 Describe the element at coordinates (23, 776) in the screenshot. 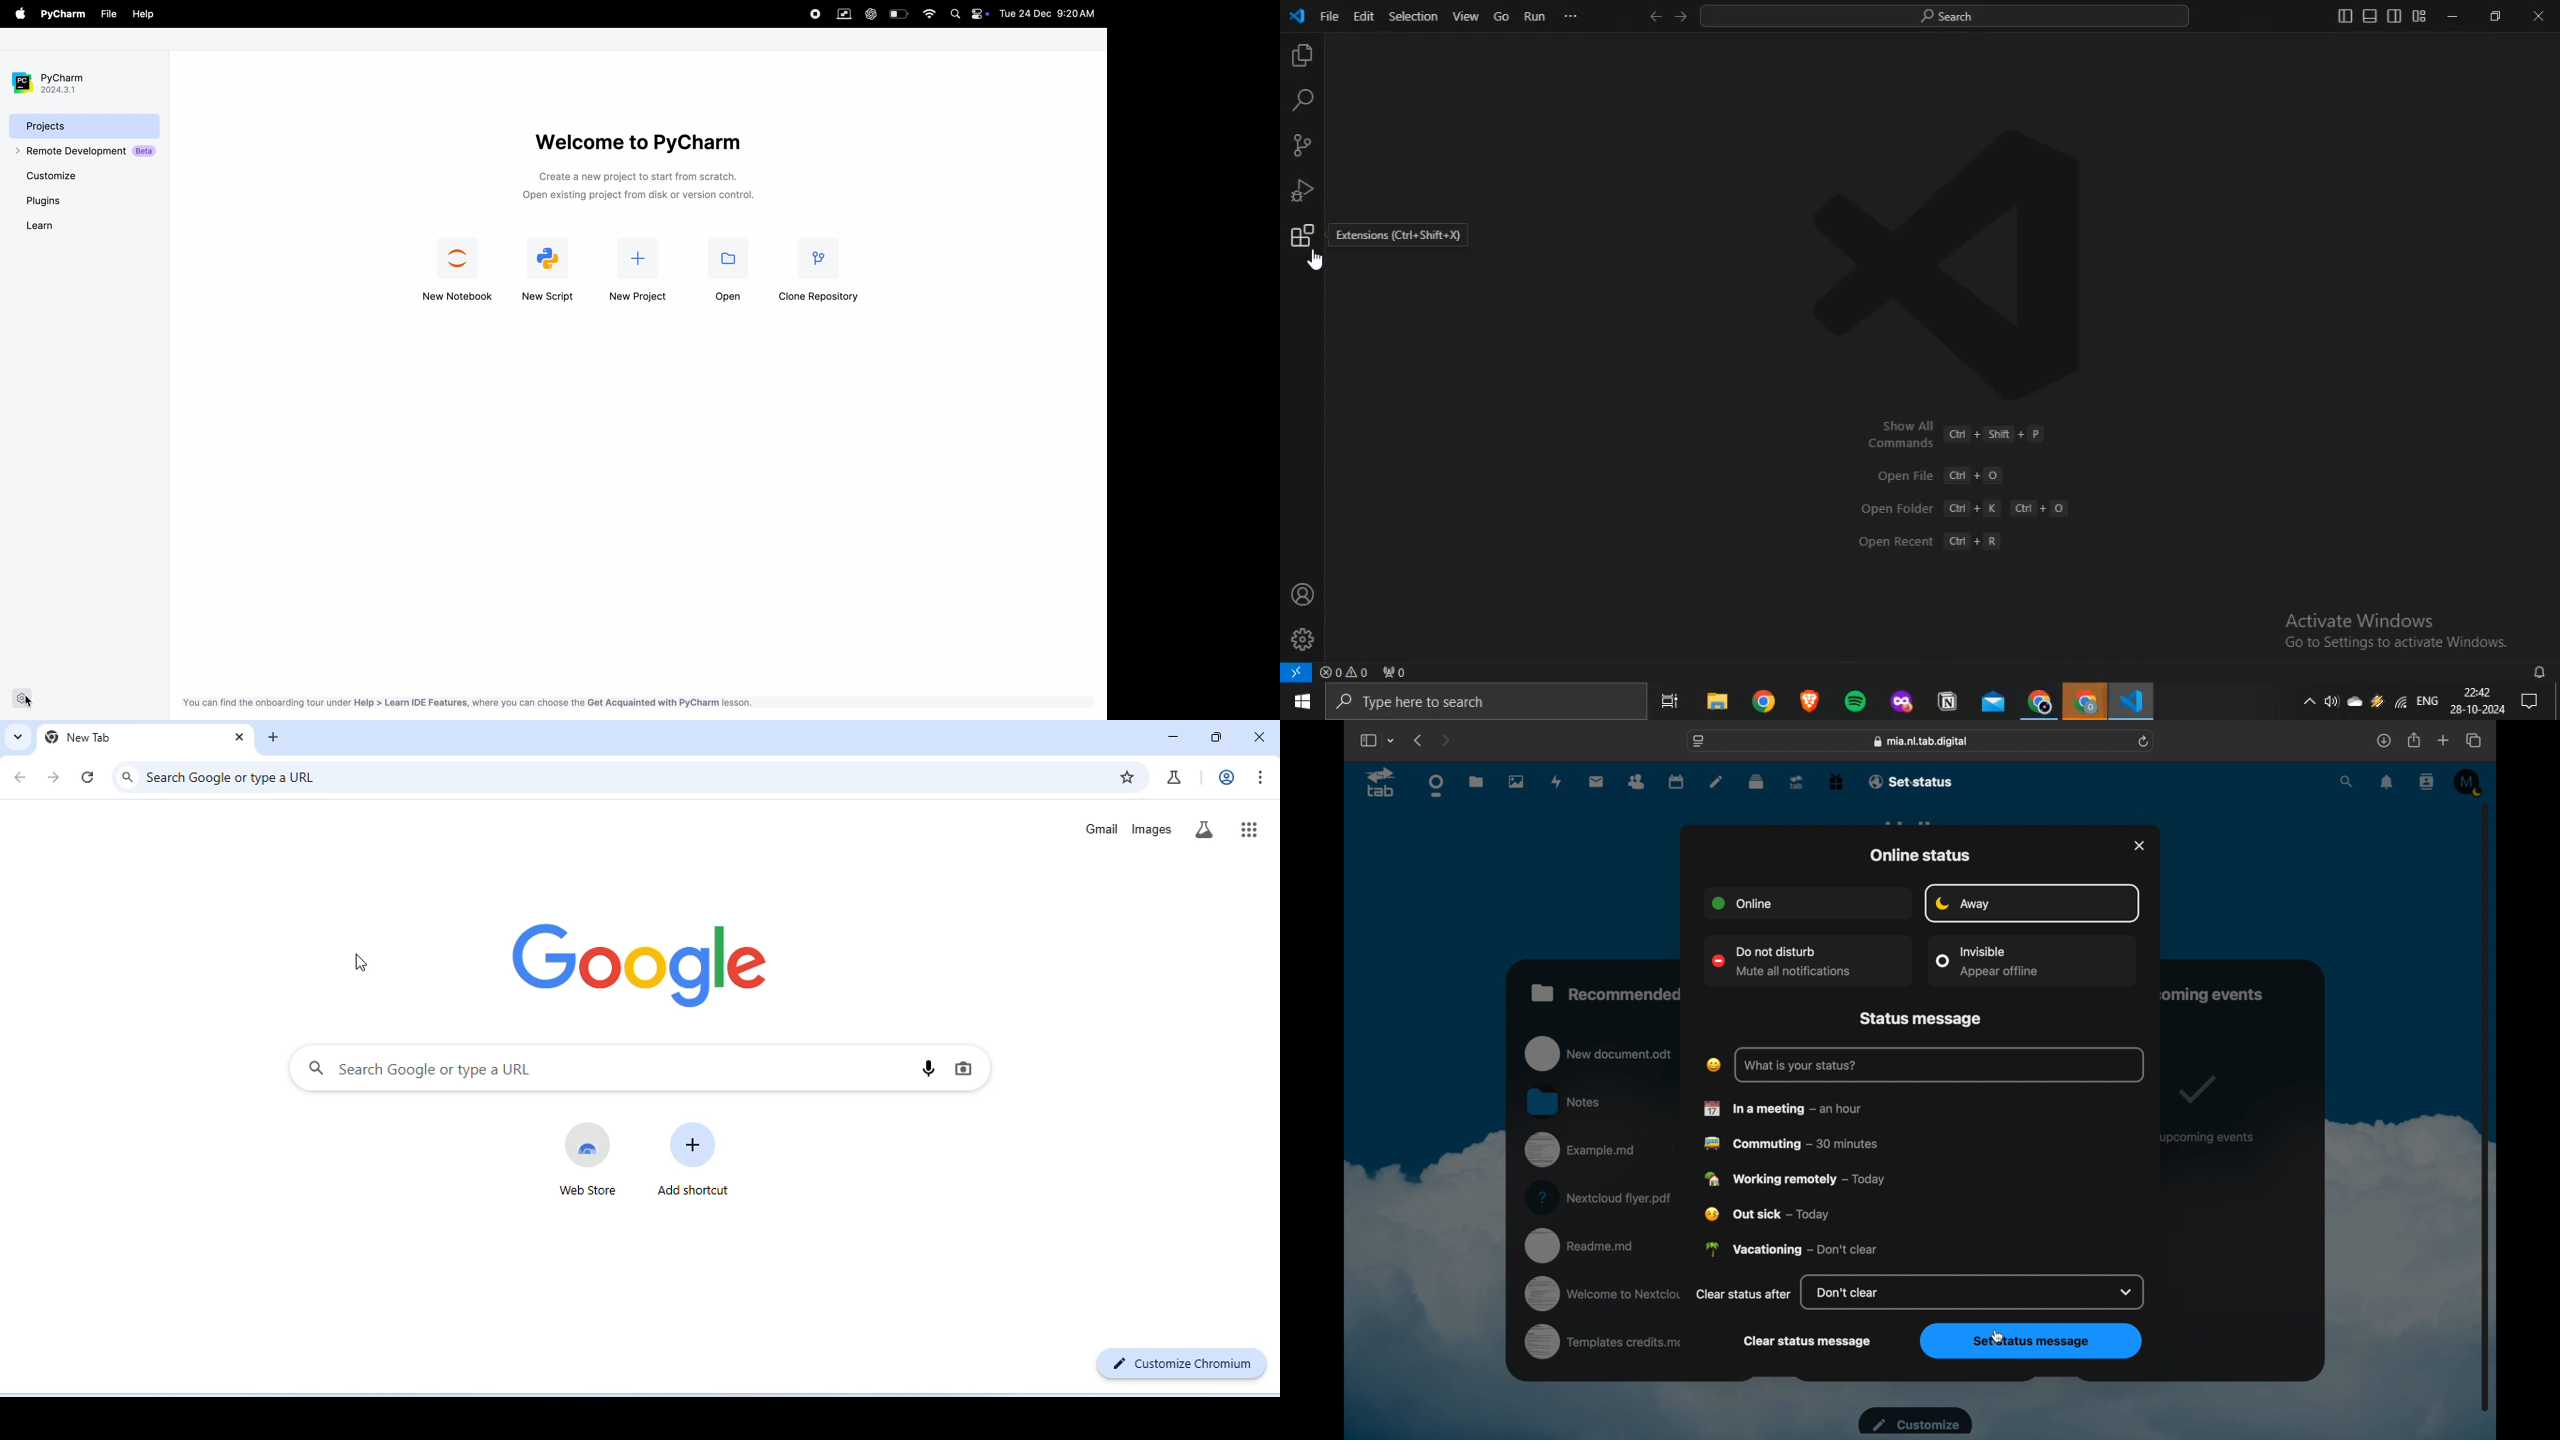

I see `go back` at that location.